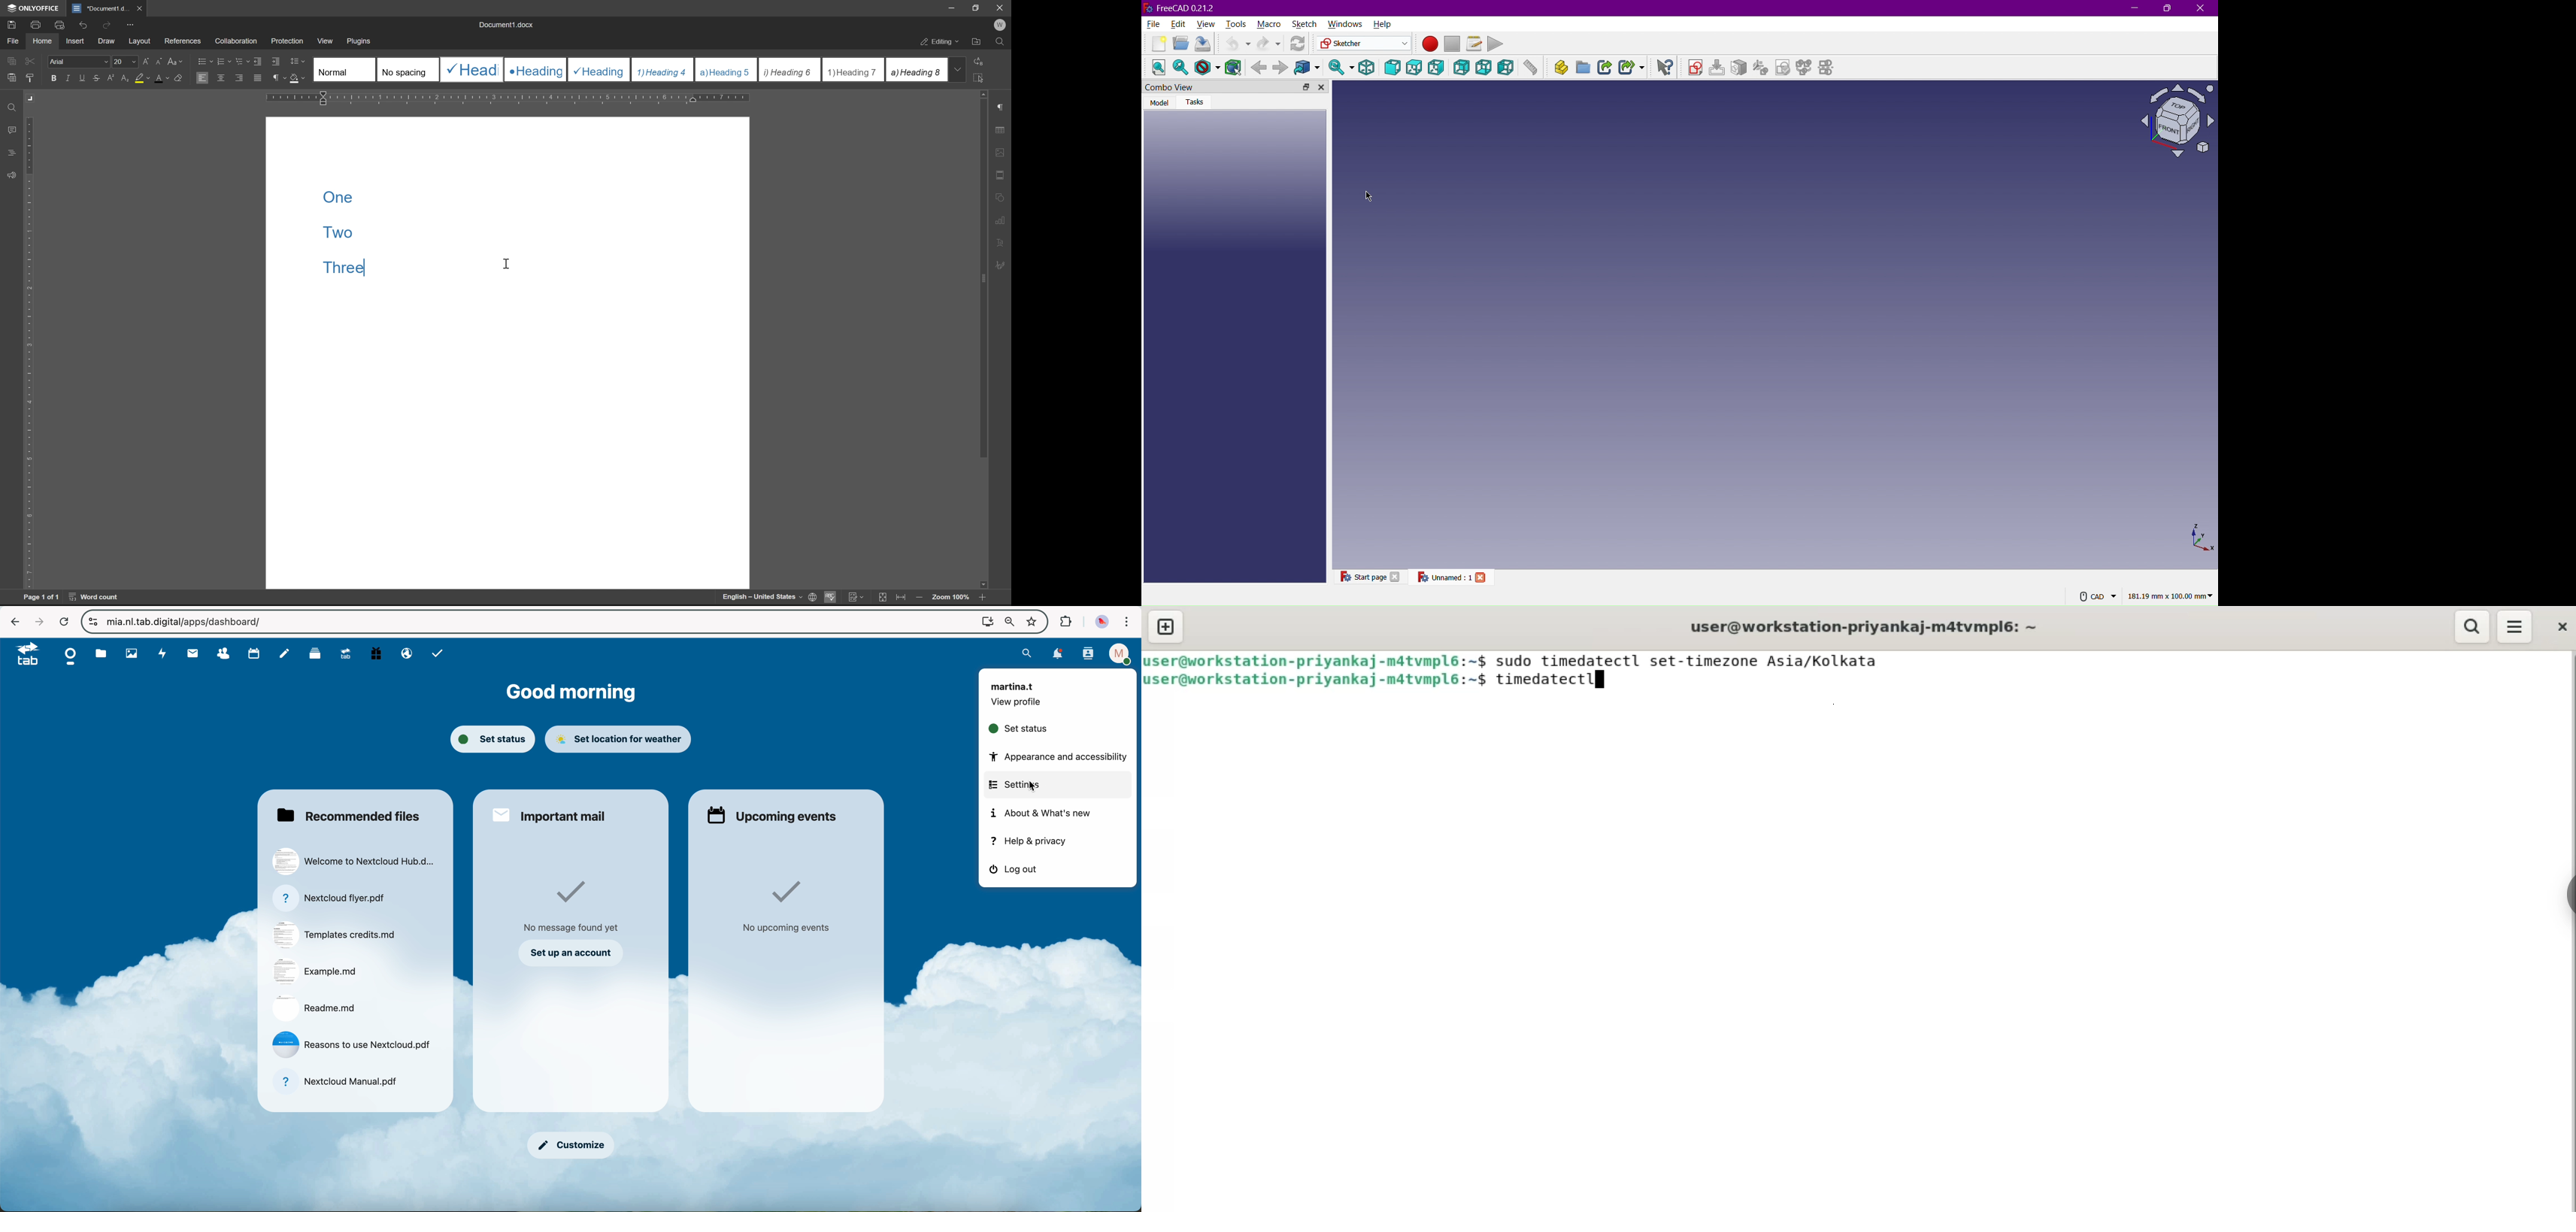 The width and height of the screenshot is (2576, 1232). I want to click on paragraph settings, so click(1000, 107).